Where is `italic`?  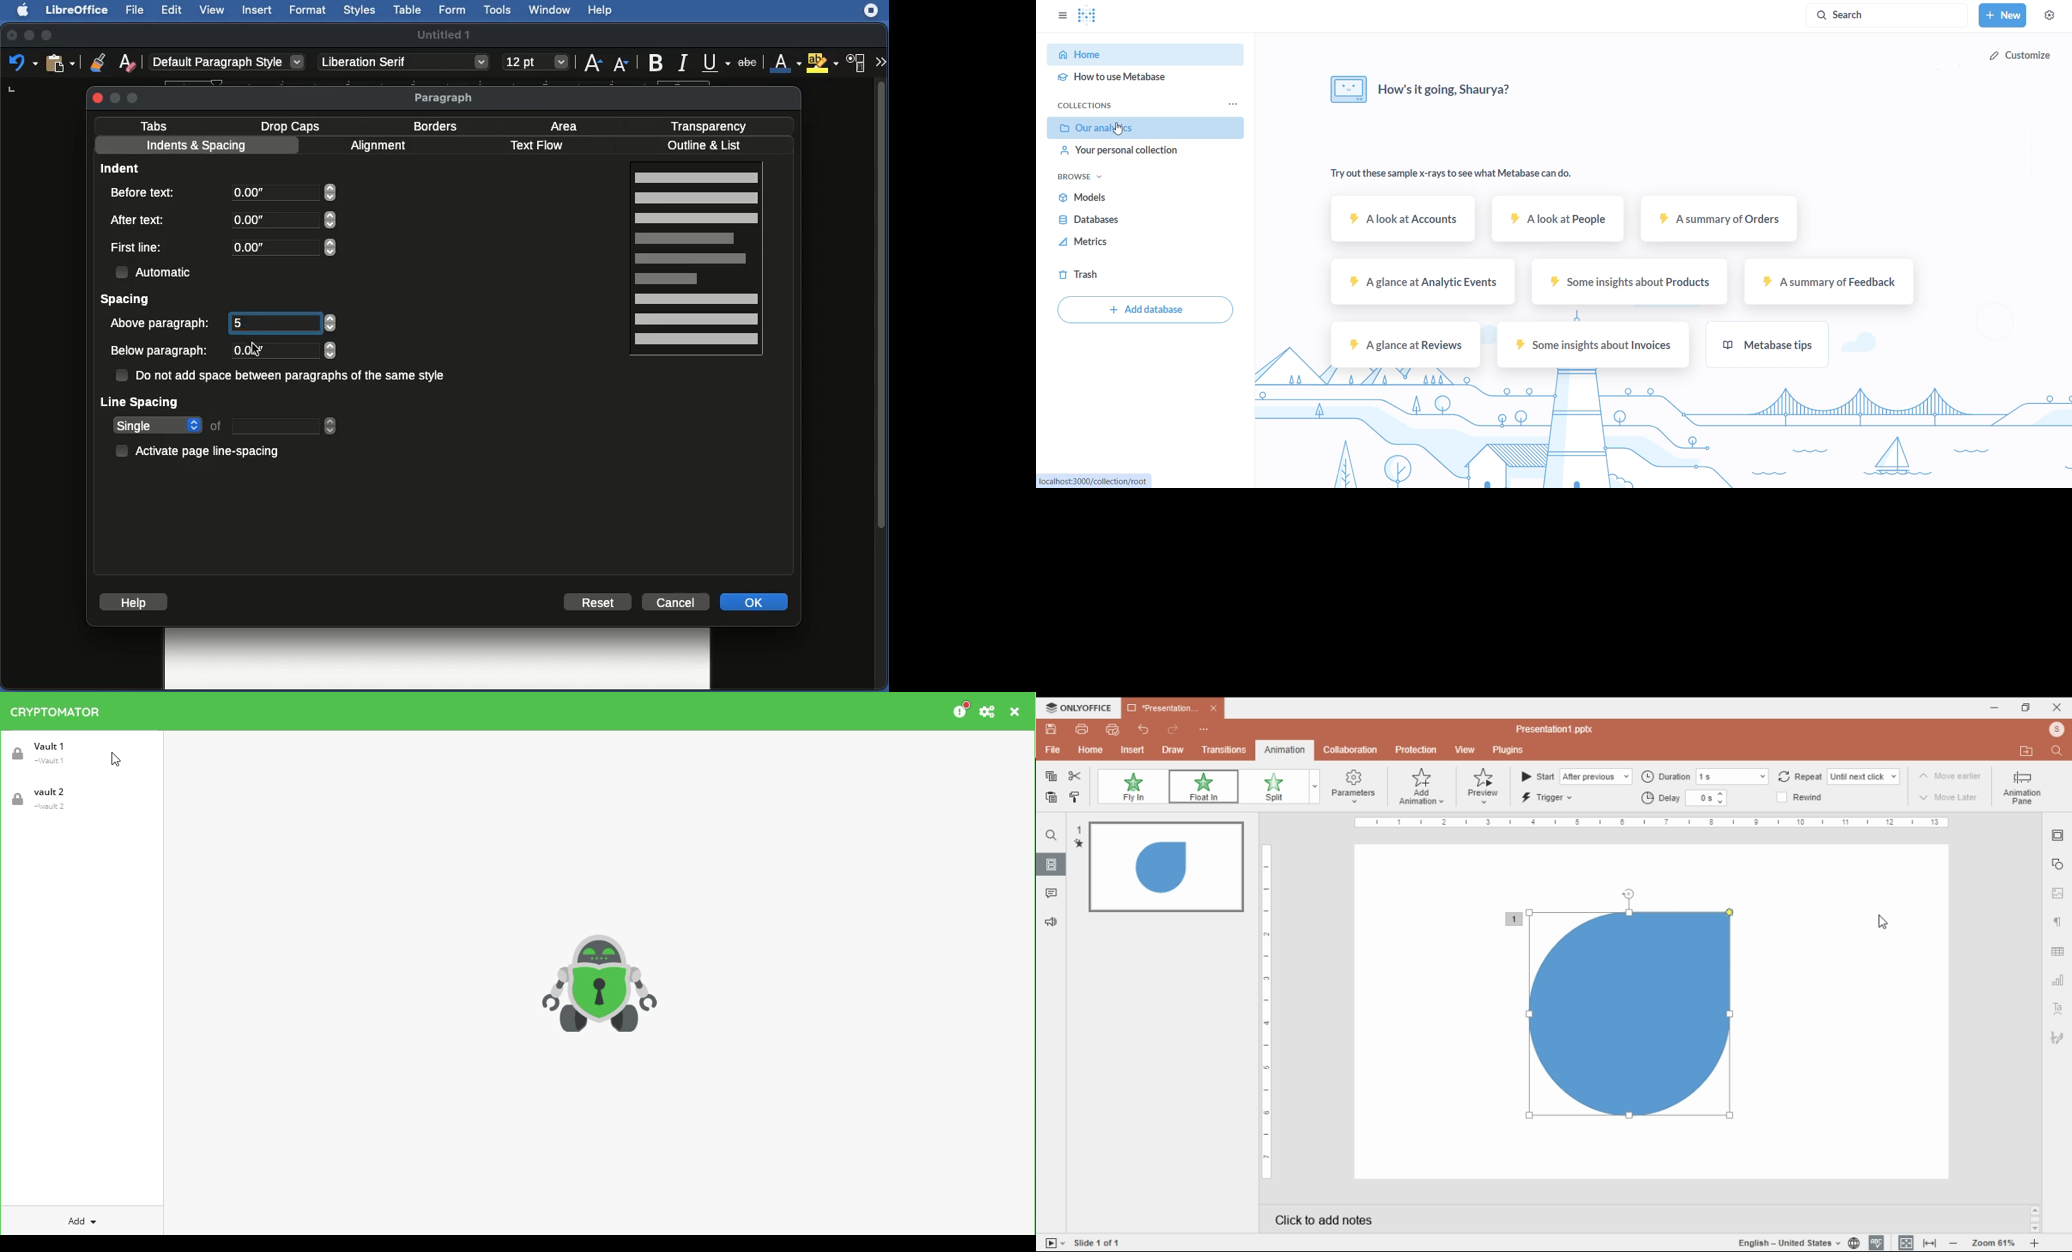 italic is located at coordinates (683, 61).